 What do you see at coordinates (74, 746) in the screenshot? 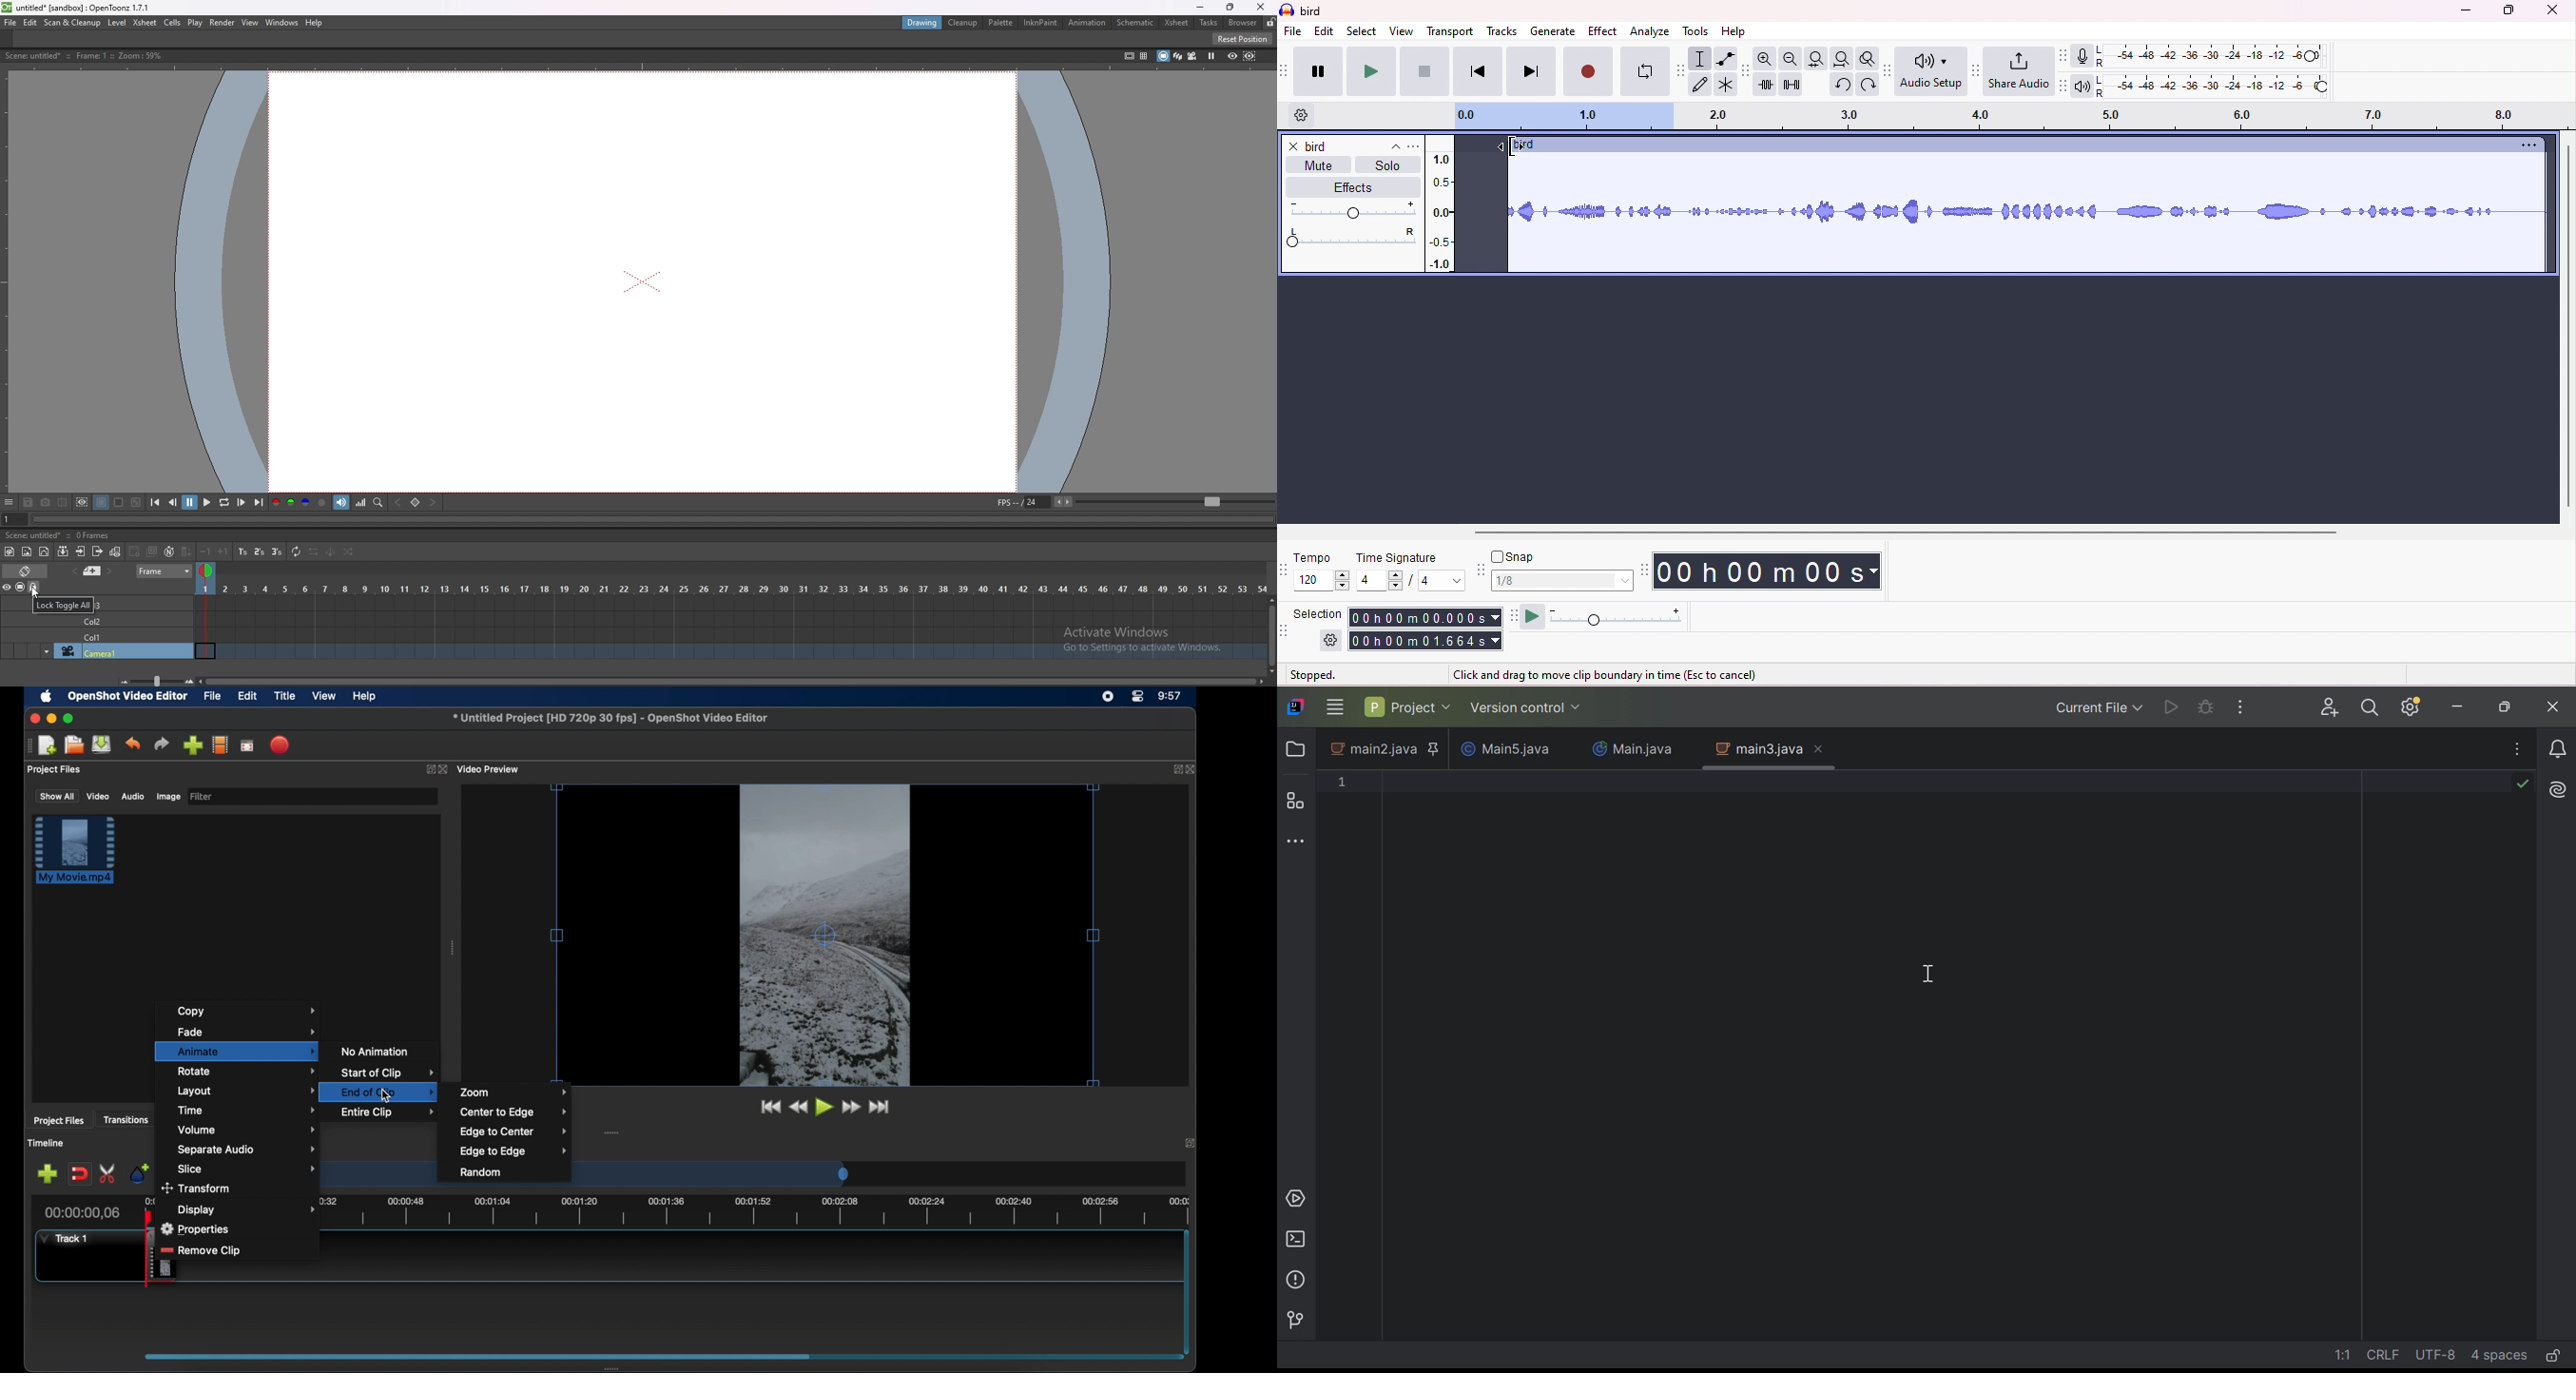
I see `open files` at bounding box center [74, 746].